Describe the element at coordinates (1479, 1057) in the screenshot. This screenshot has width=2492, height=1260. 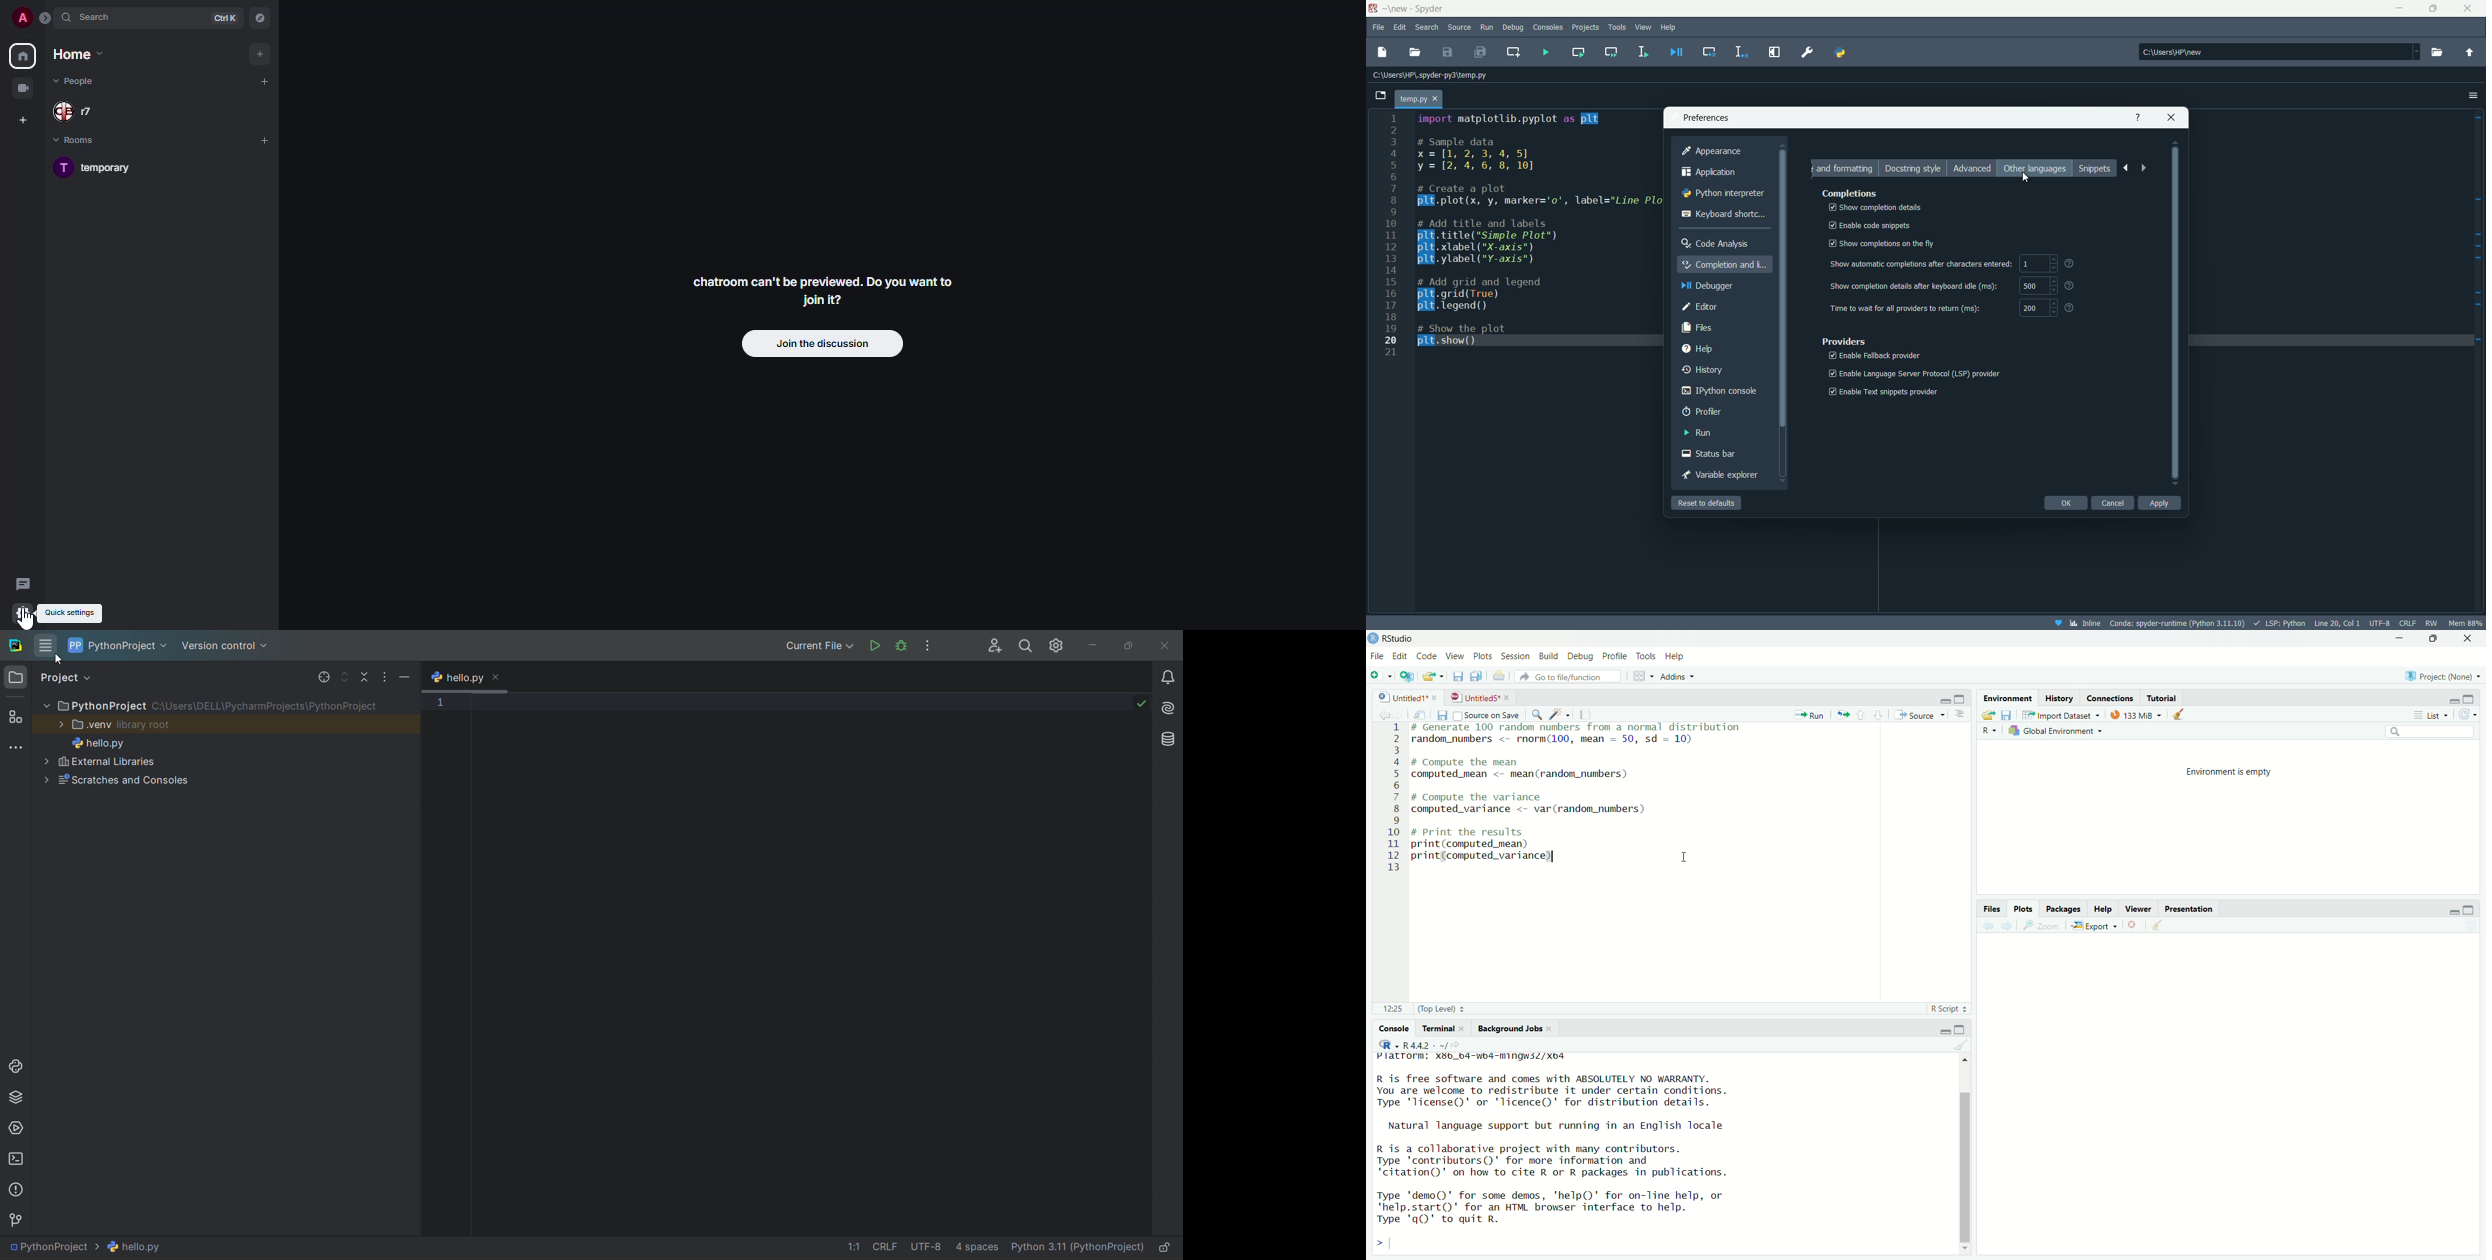
I see `Platrorm: Xx36_64-wb4-mingws3Z/Xo4` at that location.